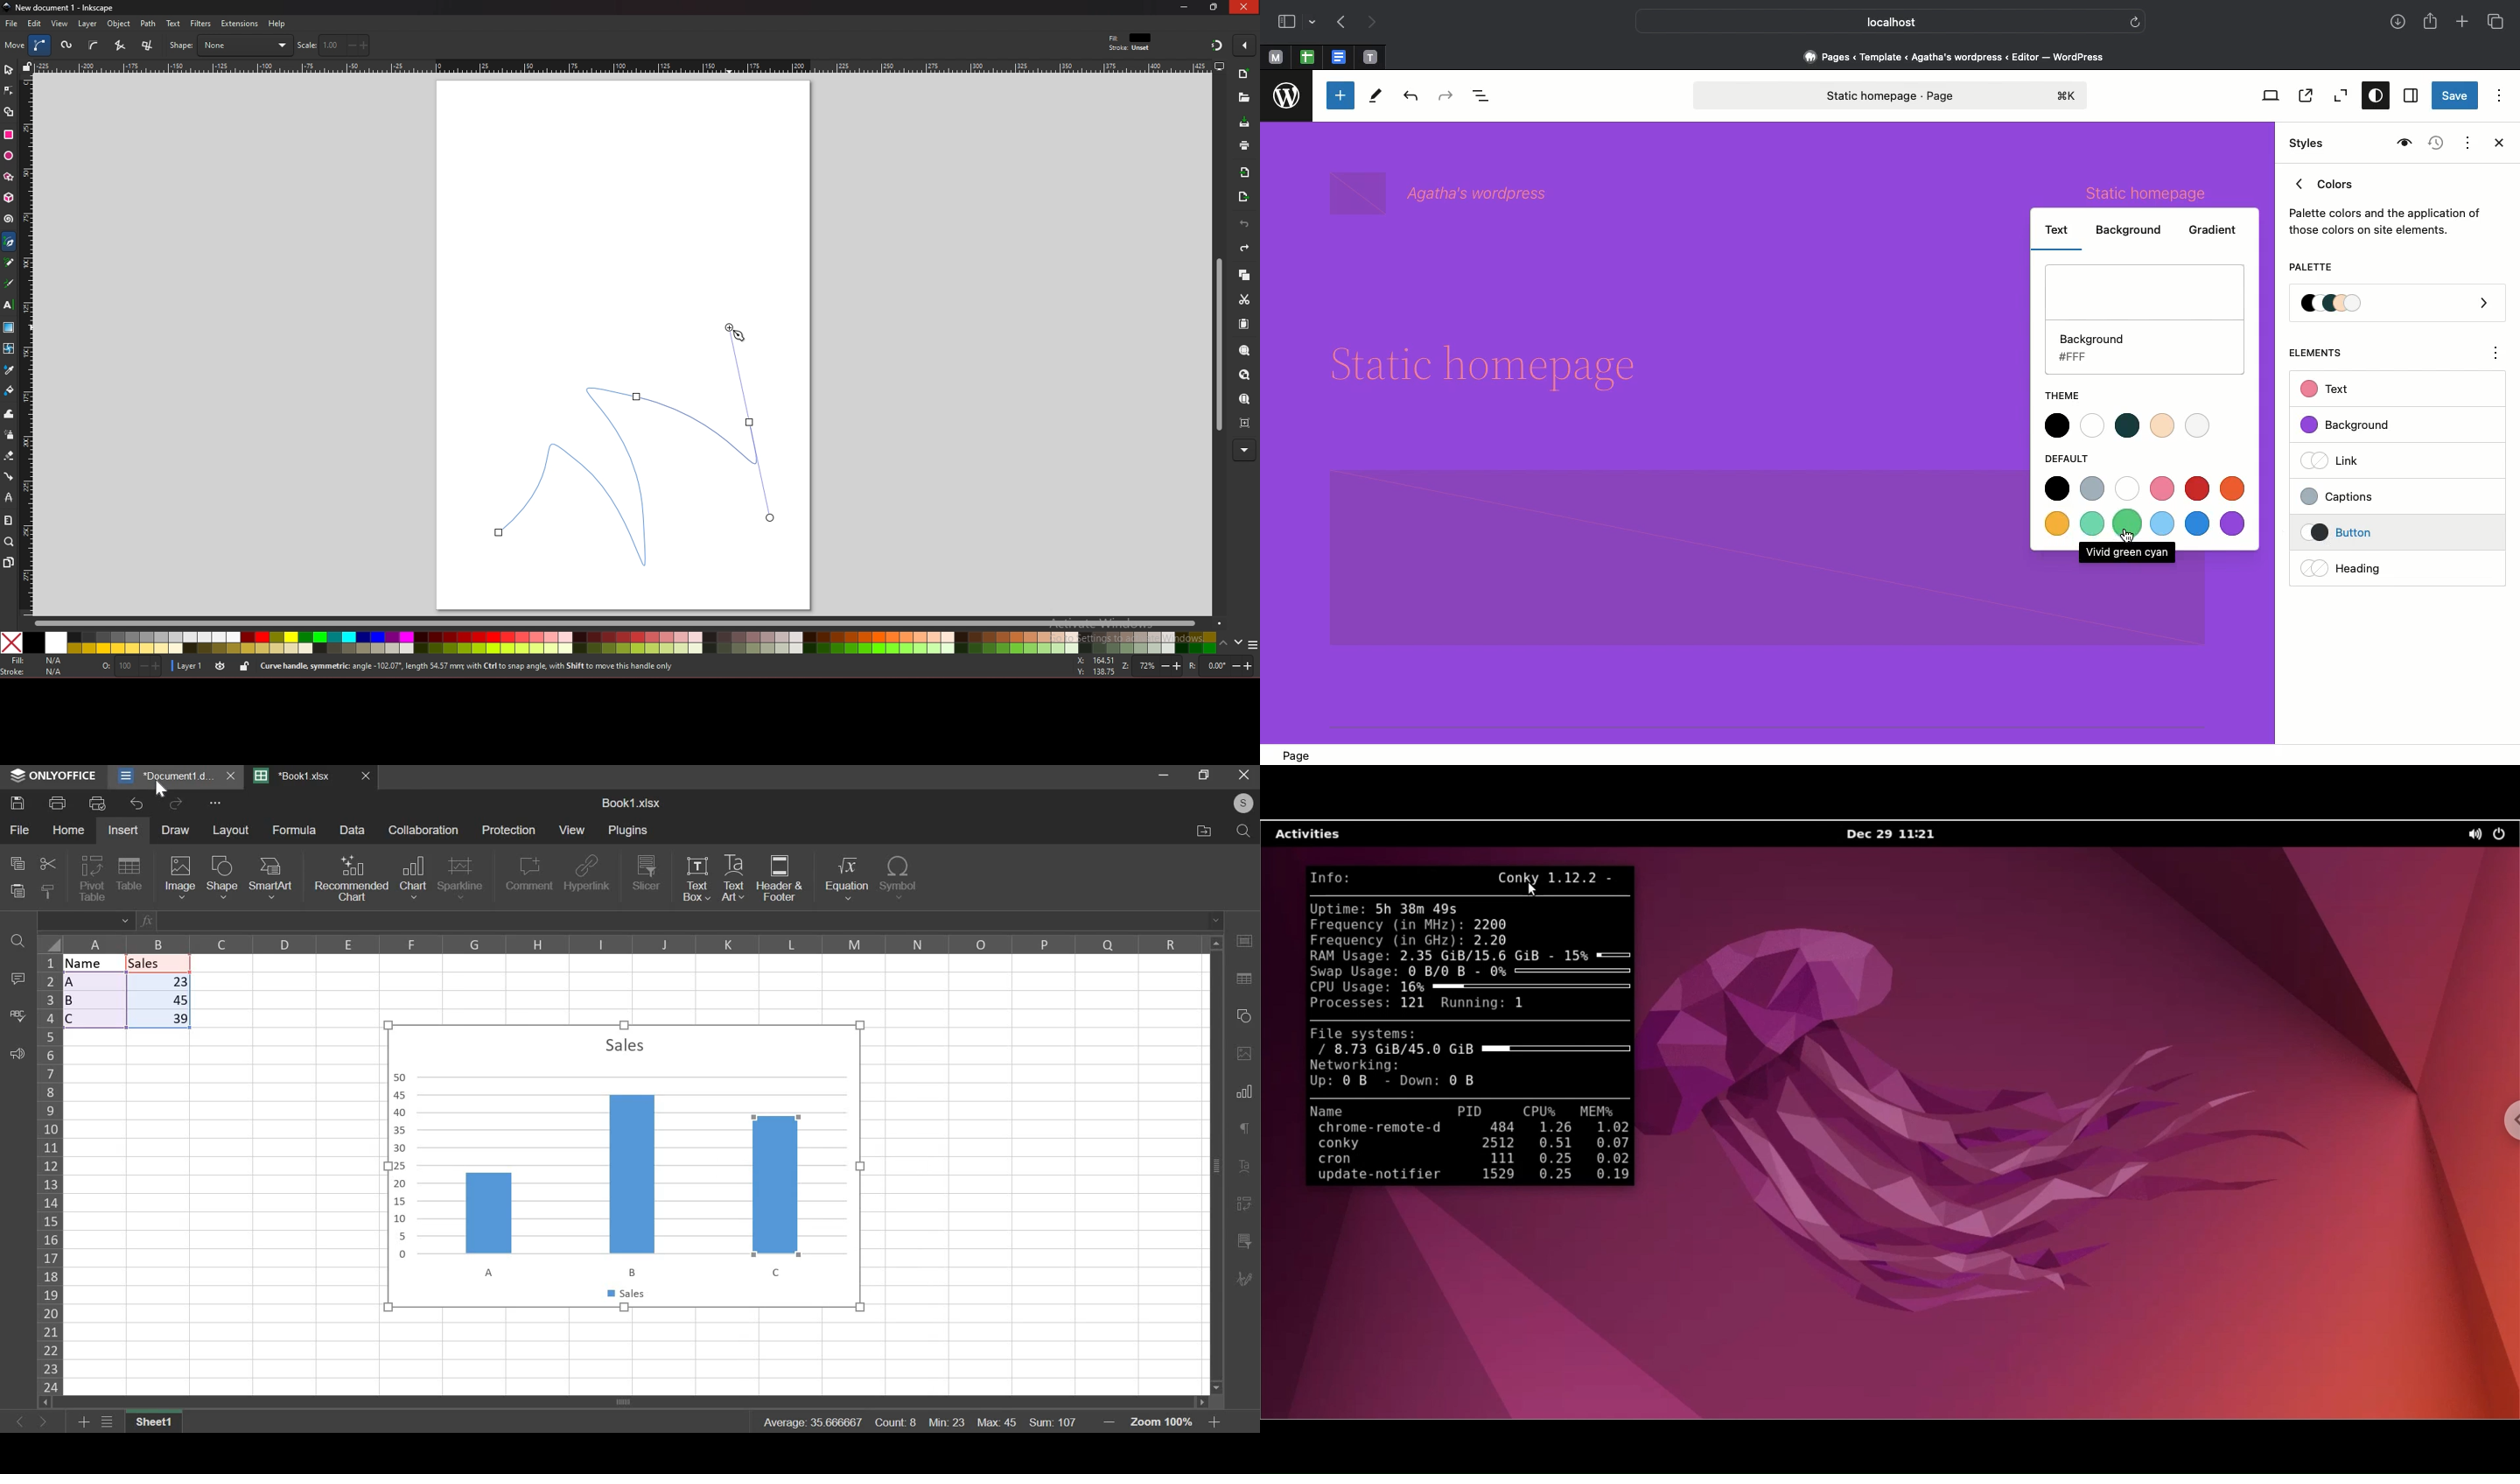 The image size is (2520, 1484). I want to click on maximize, so click(1204, 778).